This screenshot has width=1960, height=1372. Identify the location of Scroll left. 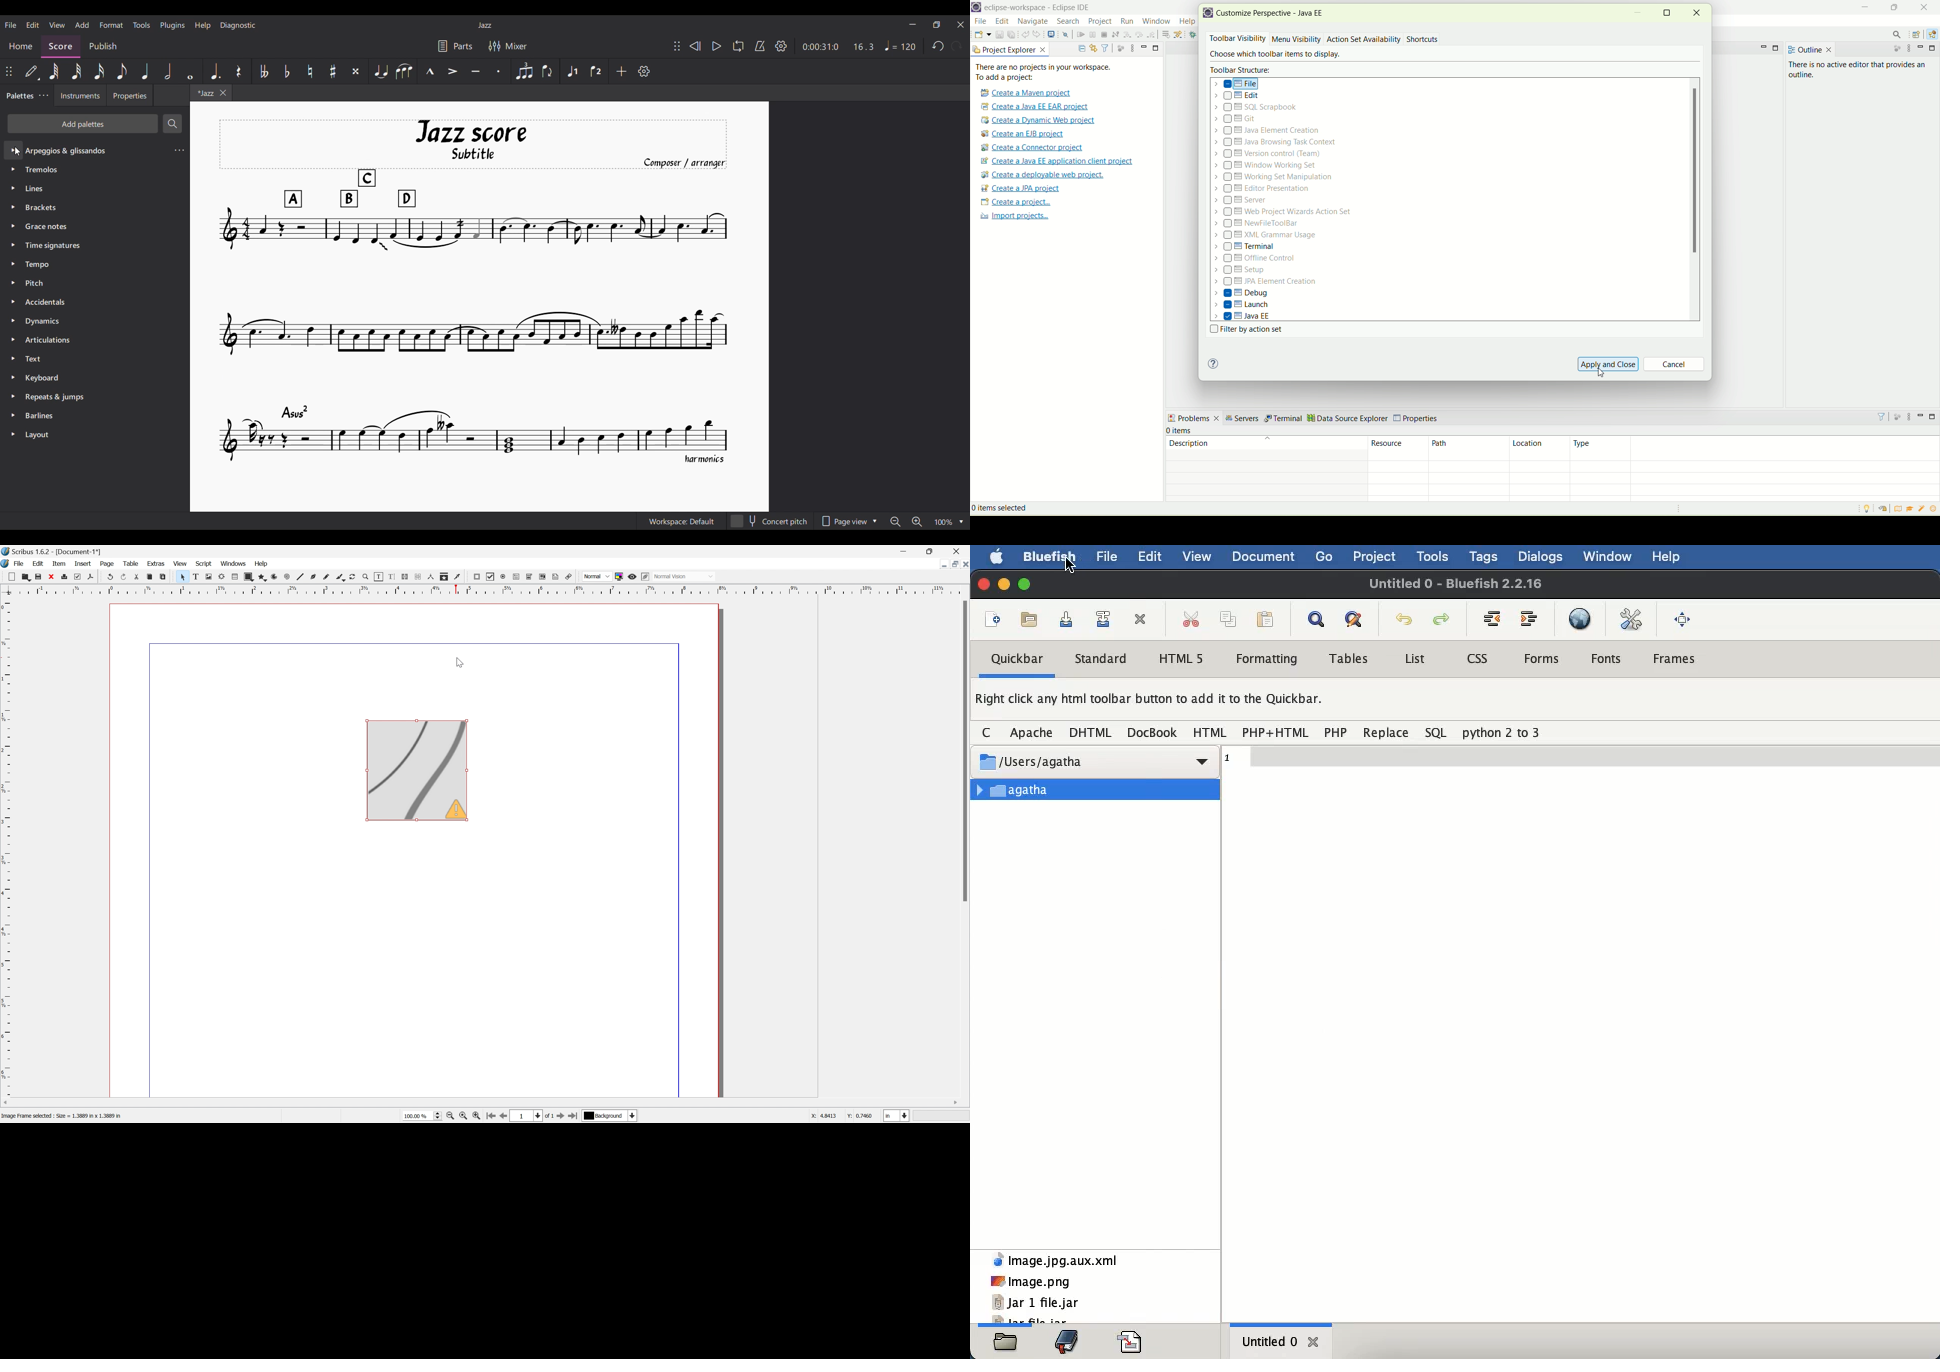
(7, 1102).